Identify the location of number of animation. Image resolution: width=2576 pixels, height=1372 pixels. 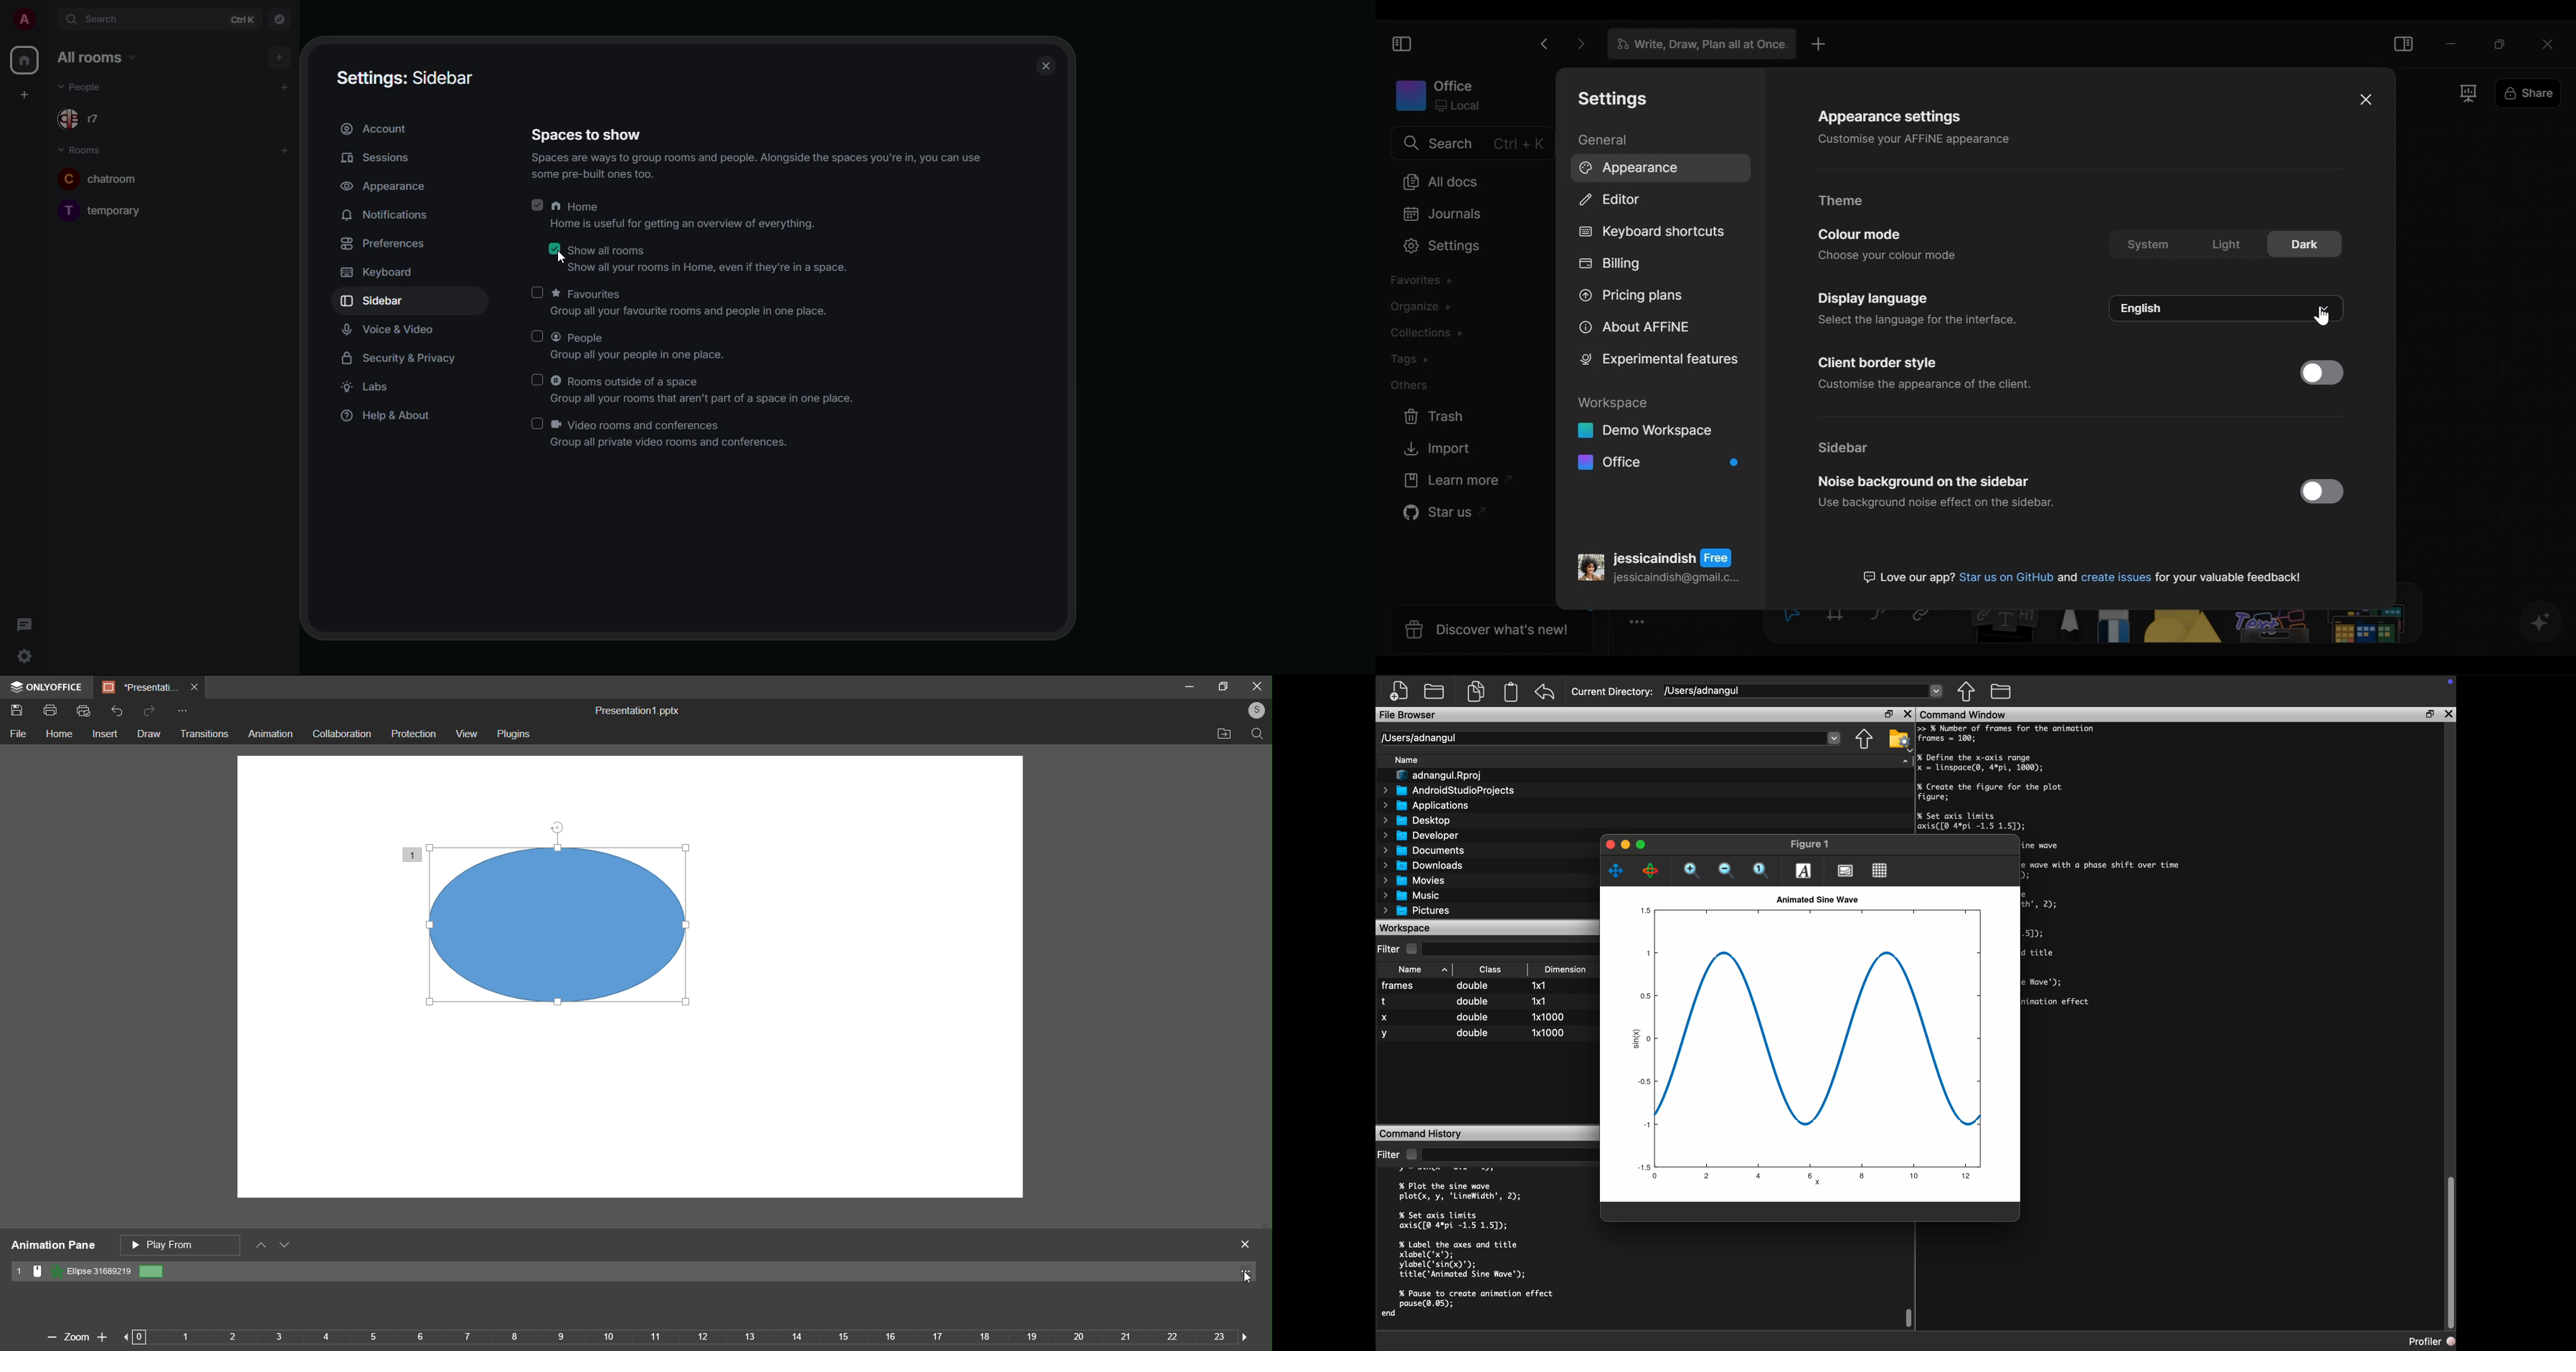
(413, 853).